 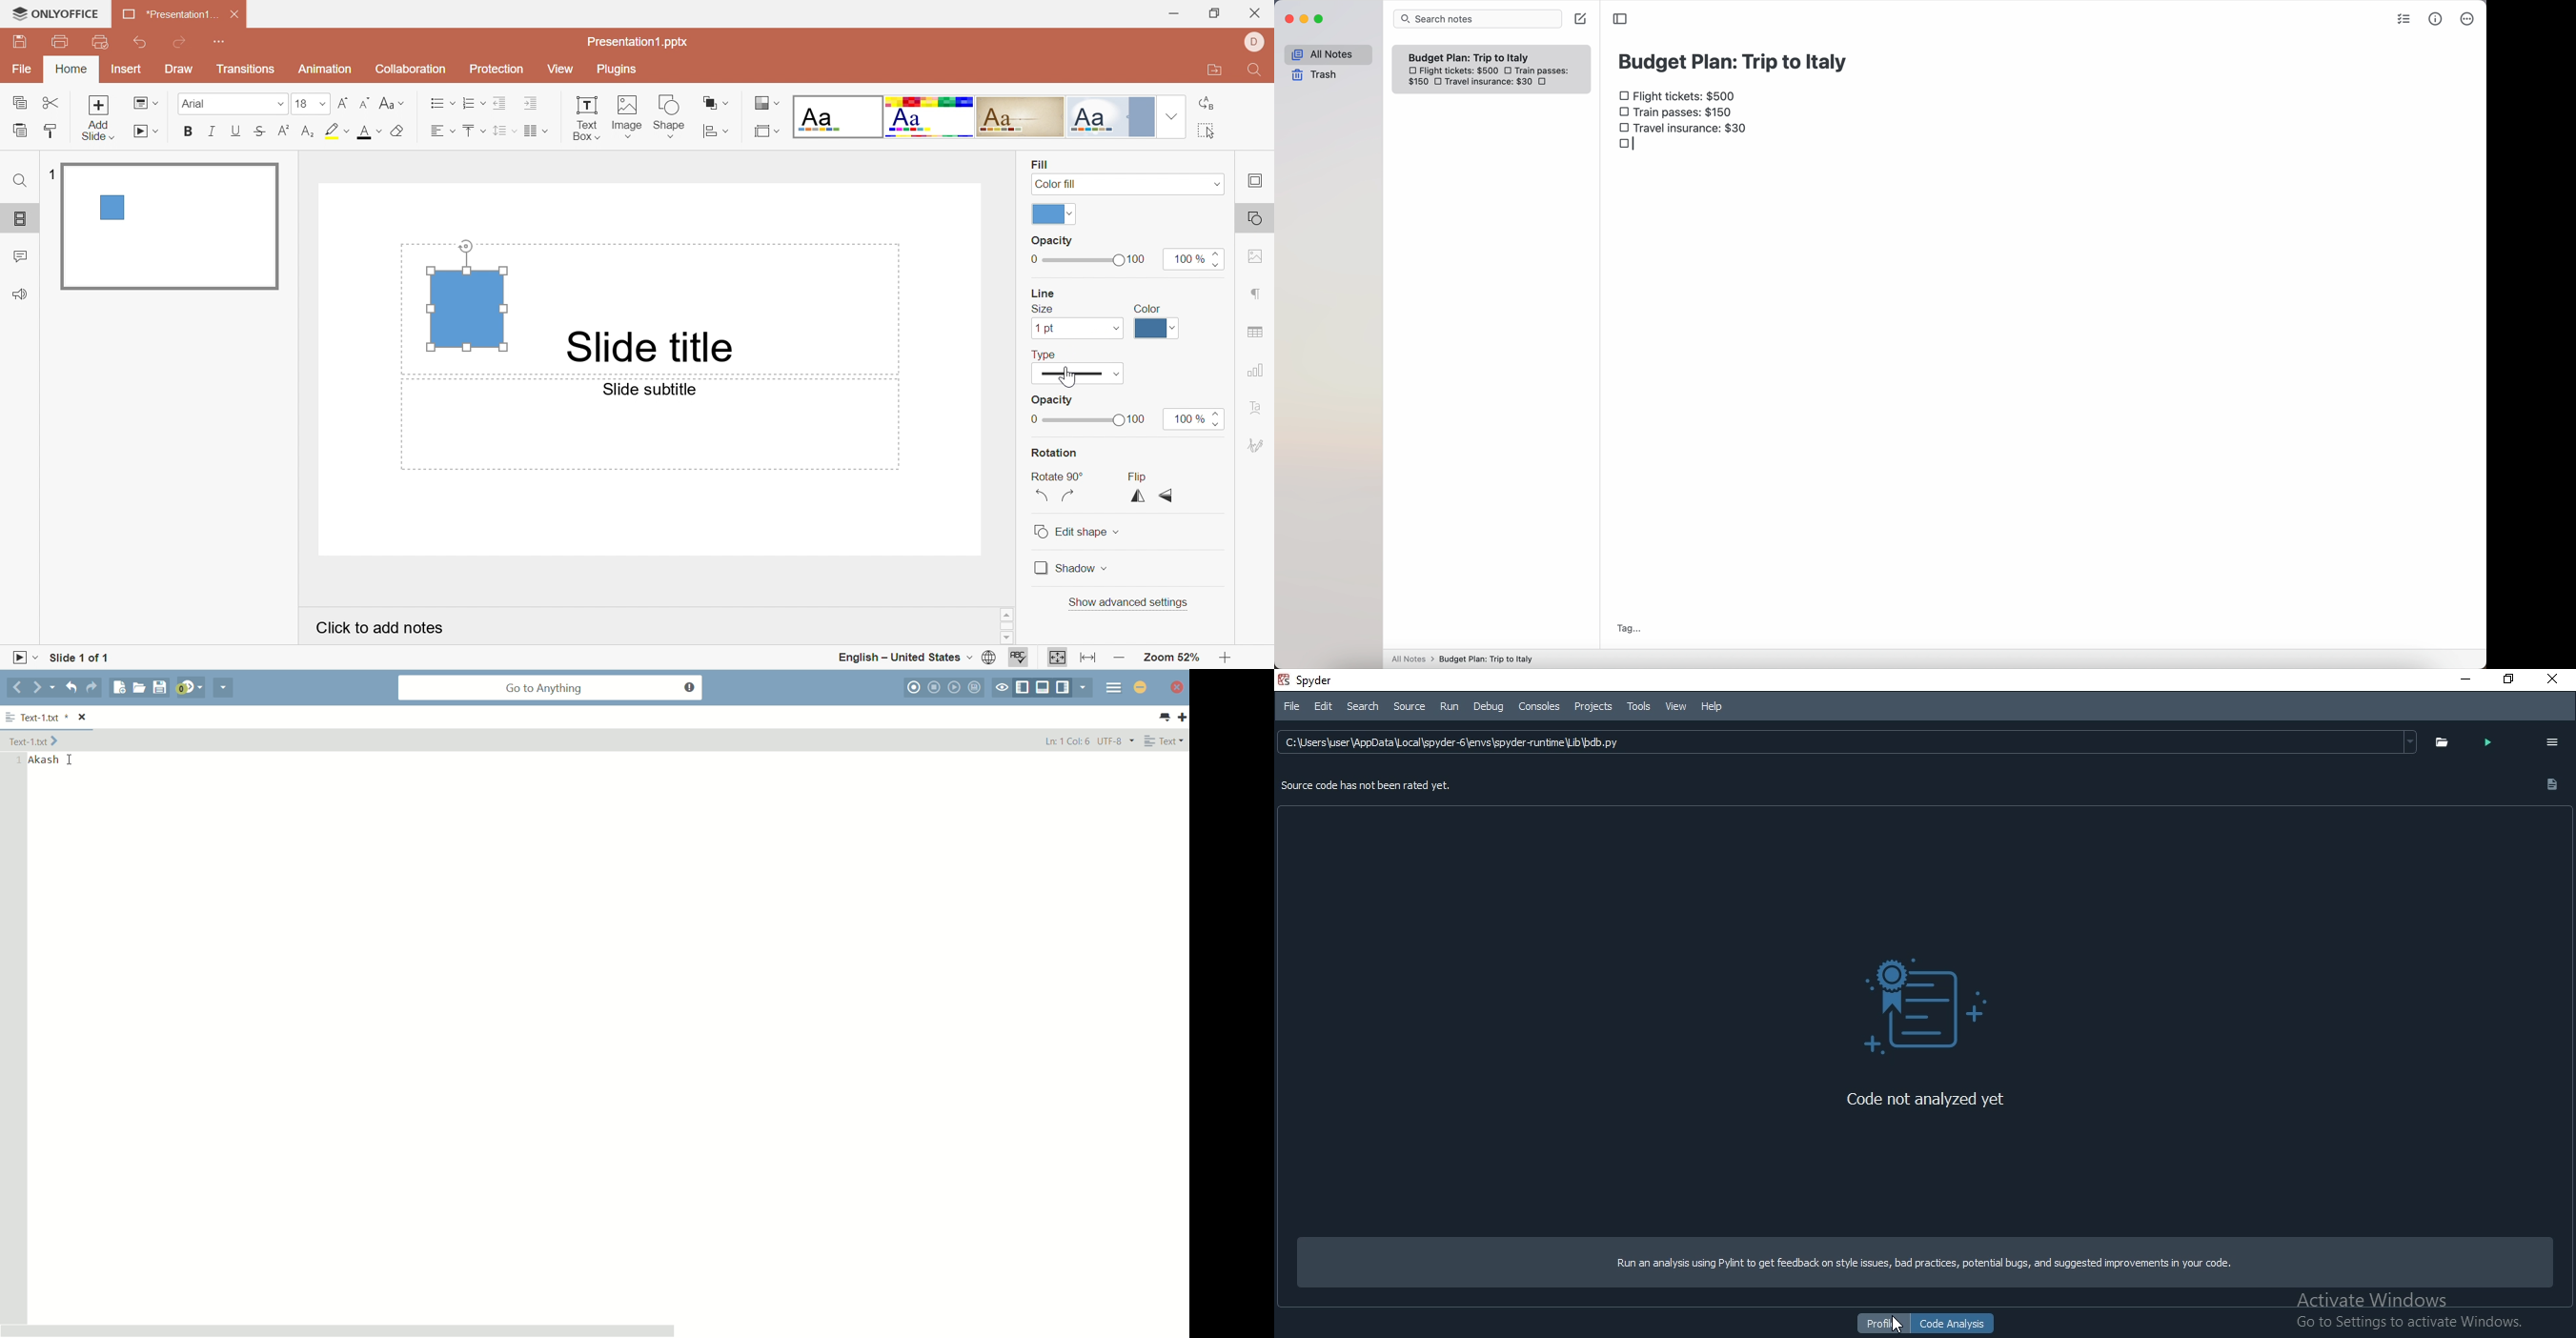 What do you see at coordinates (1259, 295) in the screenshot?
I see `Paragraph settings` at bounding box center [1259, 295].